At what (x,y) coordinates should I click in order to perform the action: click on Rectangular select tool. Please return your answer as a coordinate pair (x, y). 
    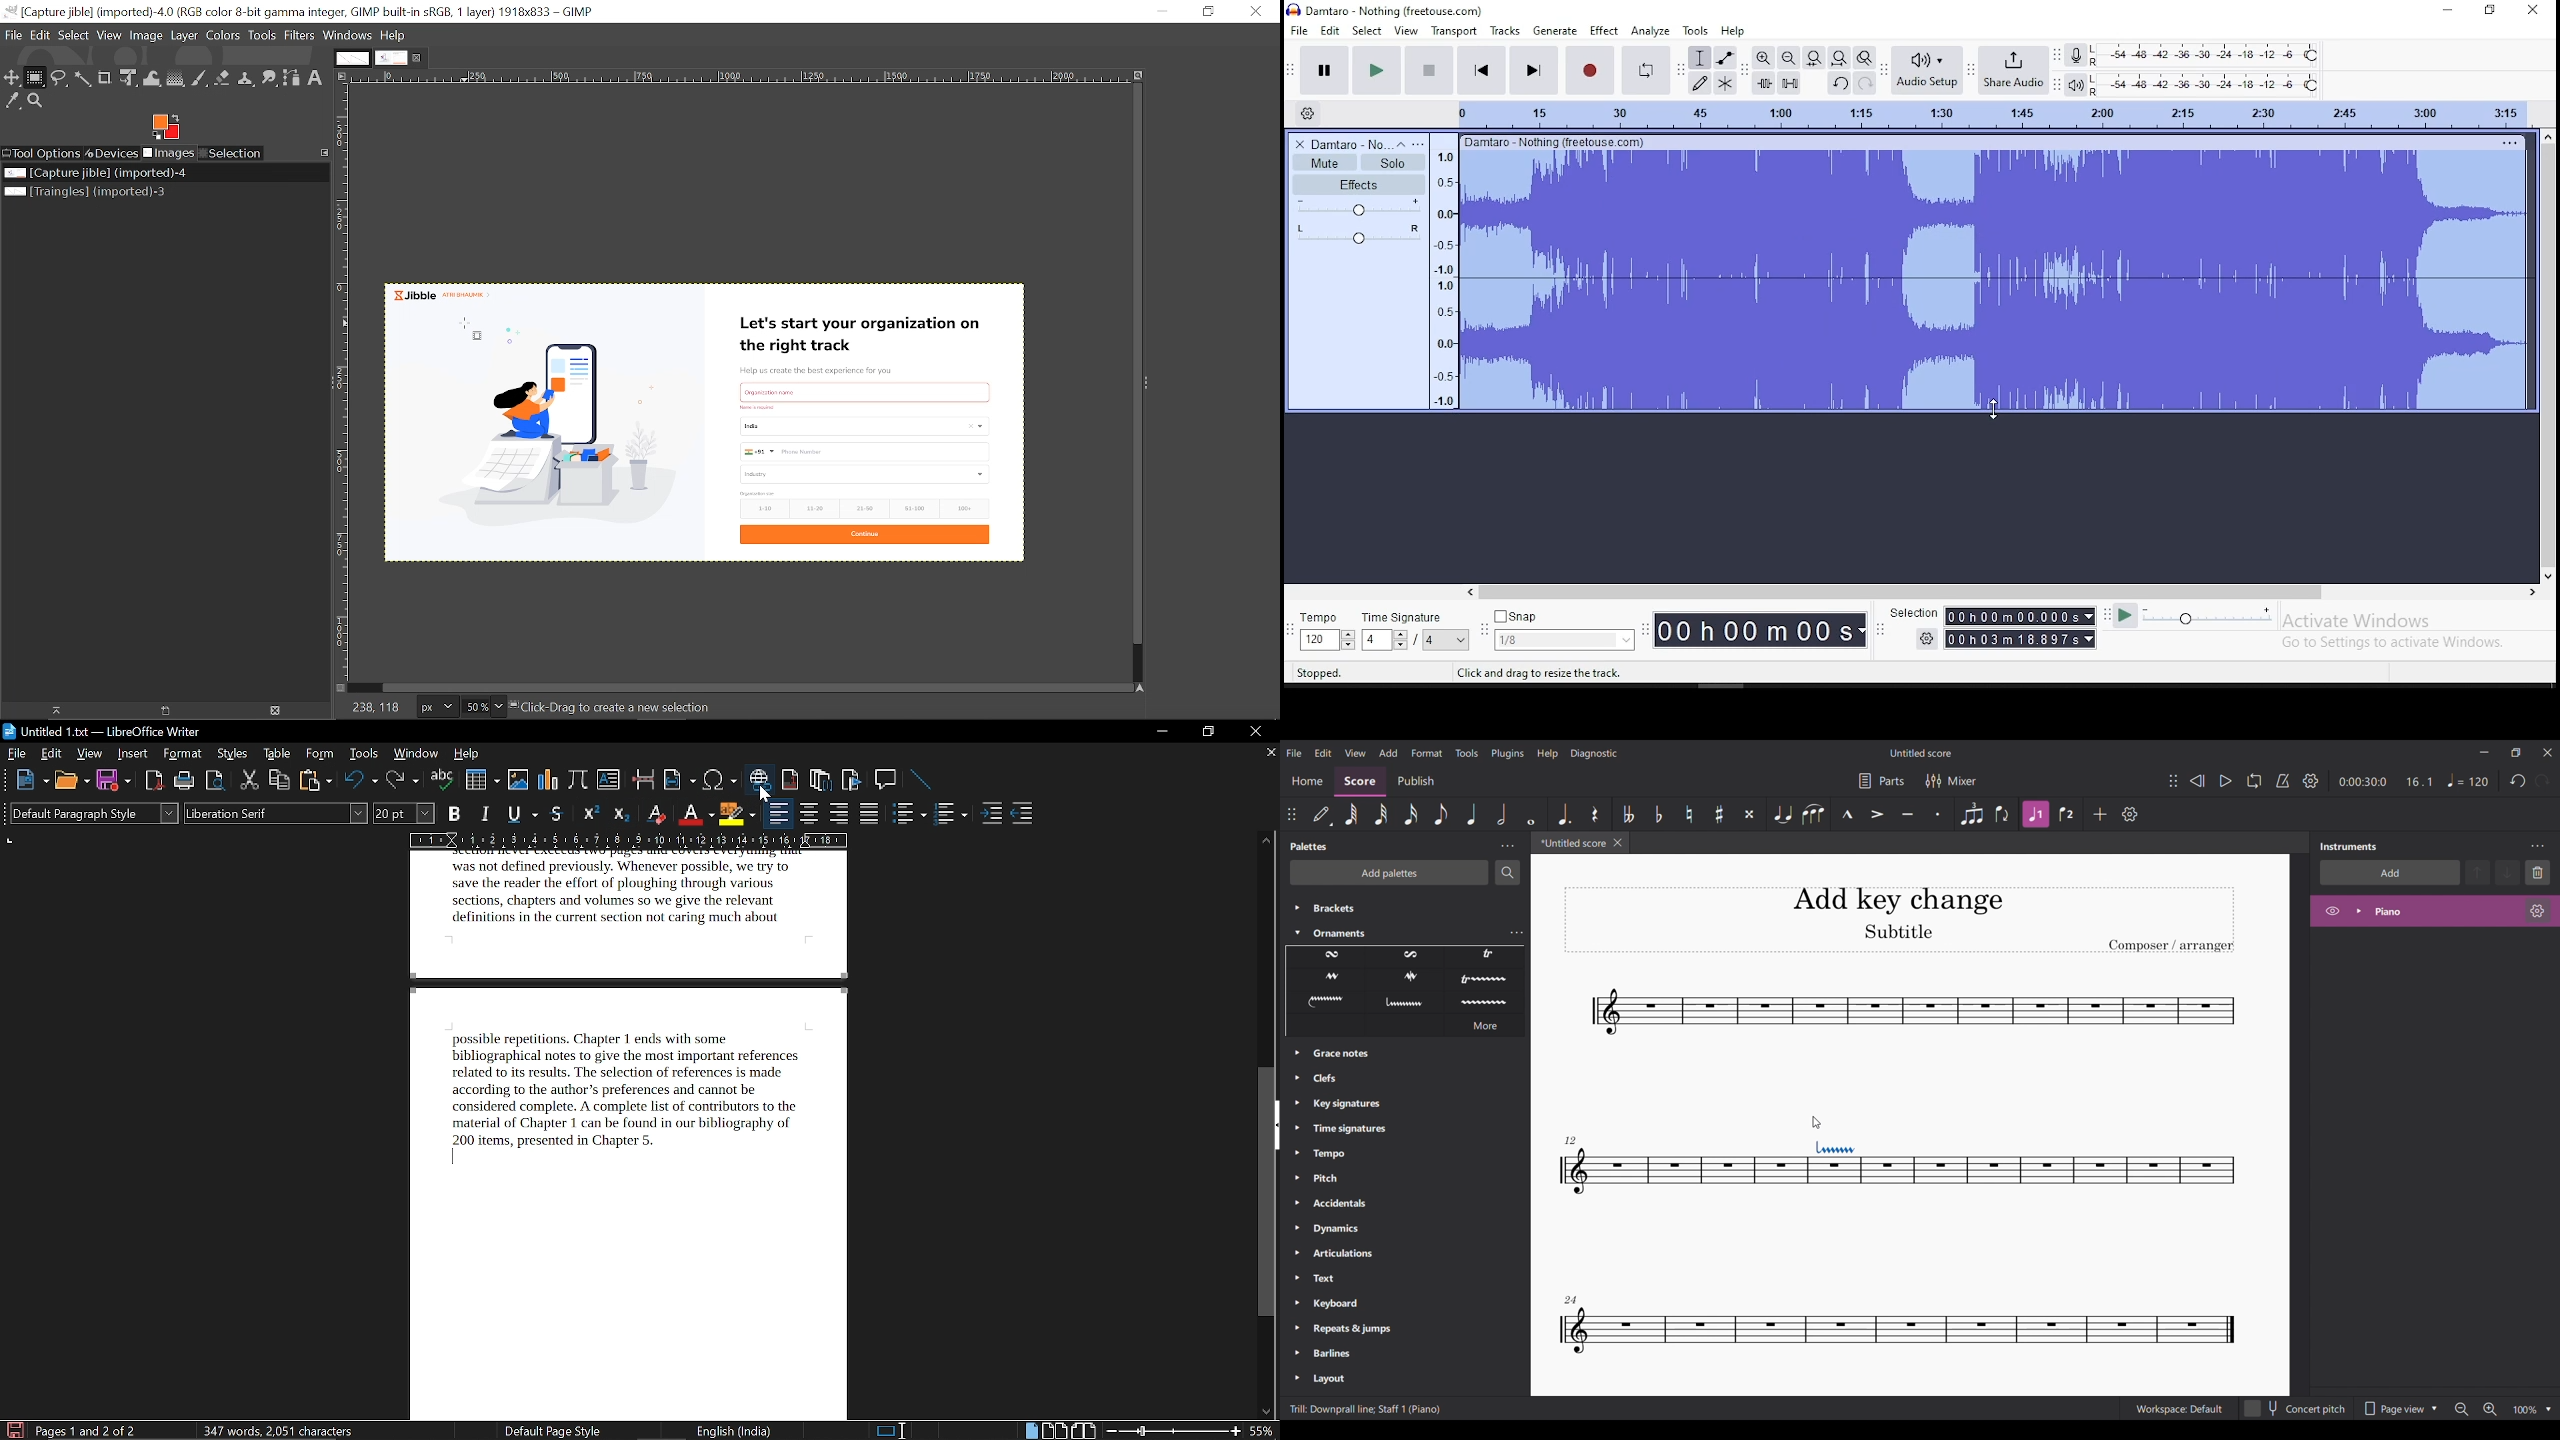
    Looking at the image, I should click on (36, 79).